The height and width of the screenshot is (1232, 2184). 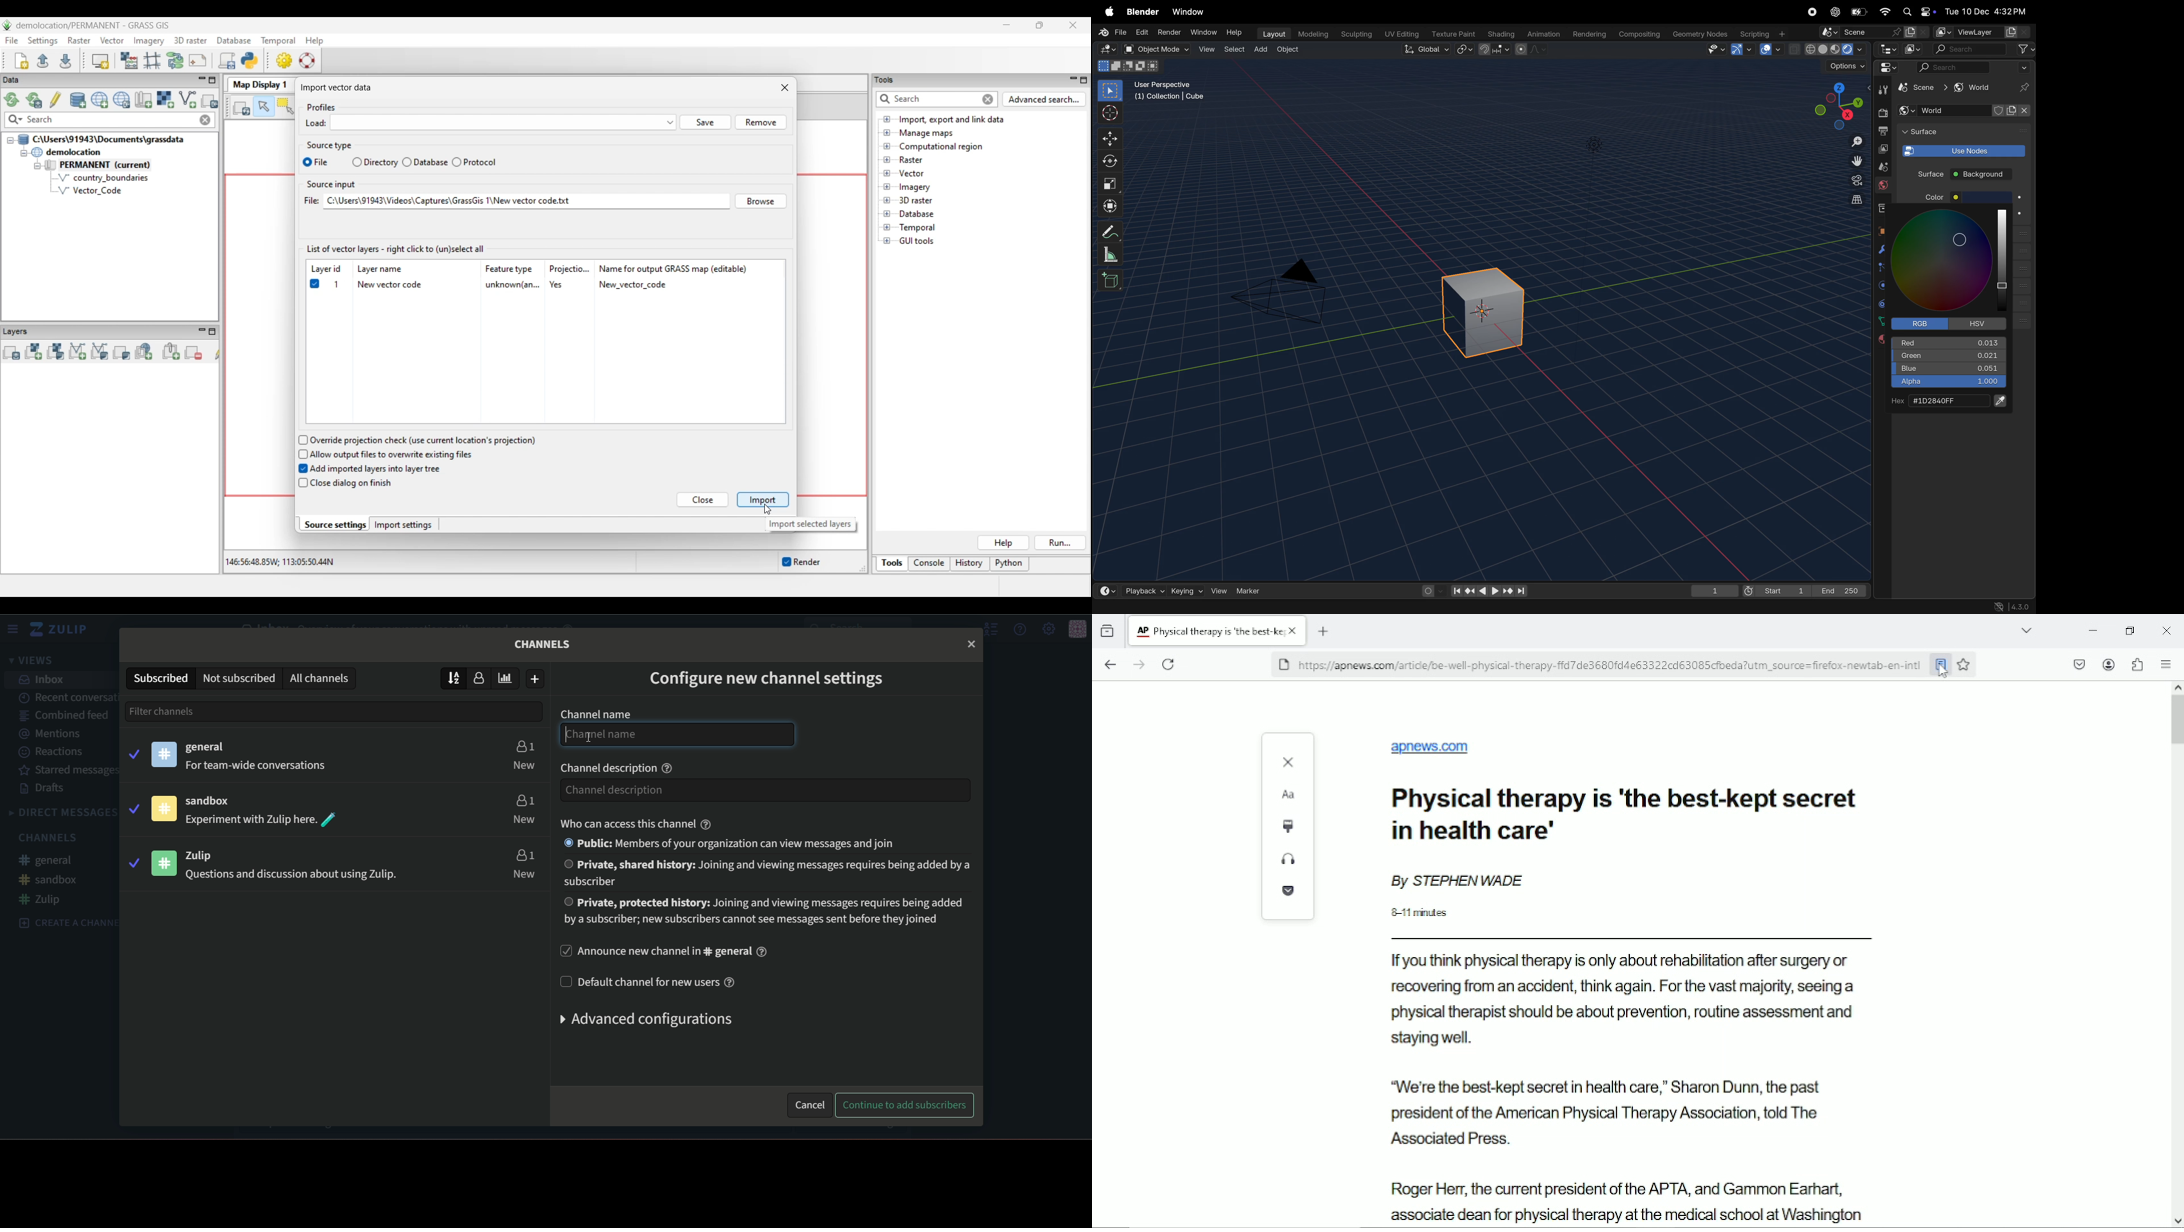 What do you see at coordinates (1174, 92) in the screenshot?
I see `user perspective` at bounding box center [1174, 92].